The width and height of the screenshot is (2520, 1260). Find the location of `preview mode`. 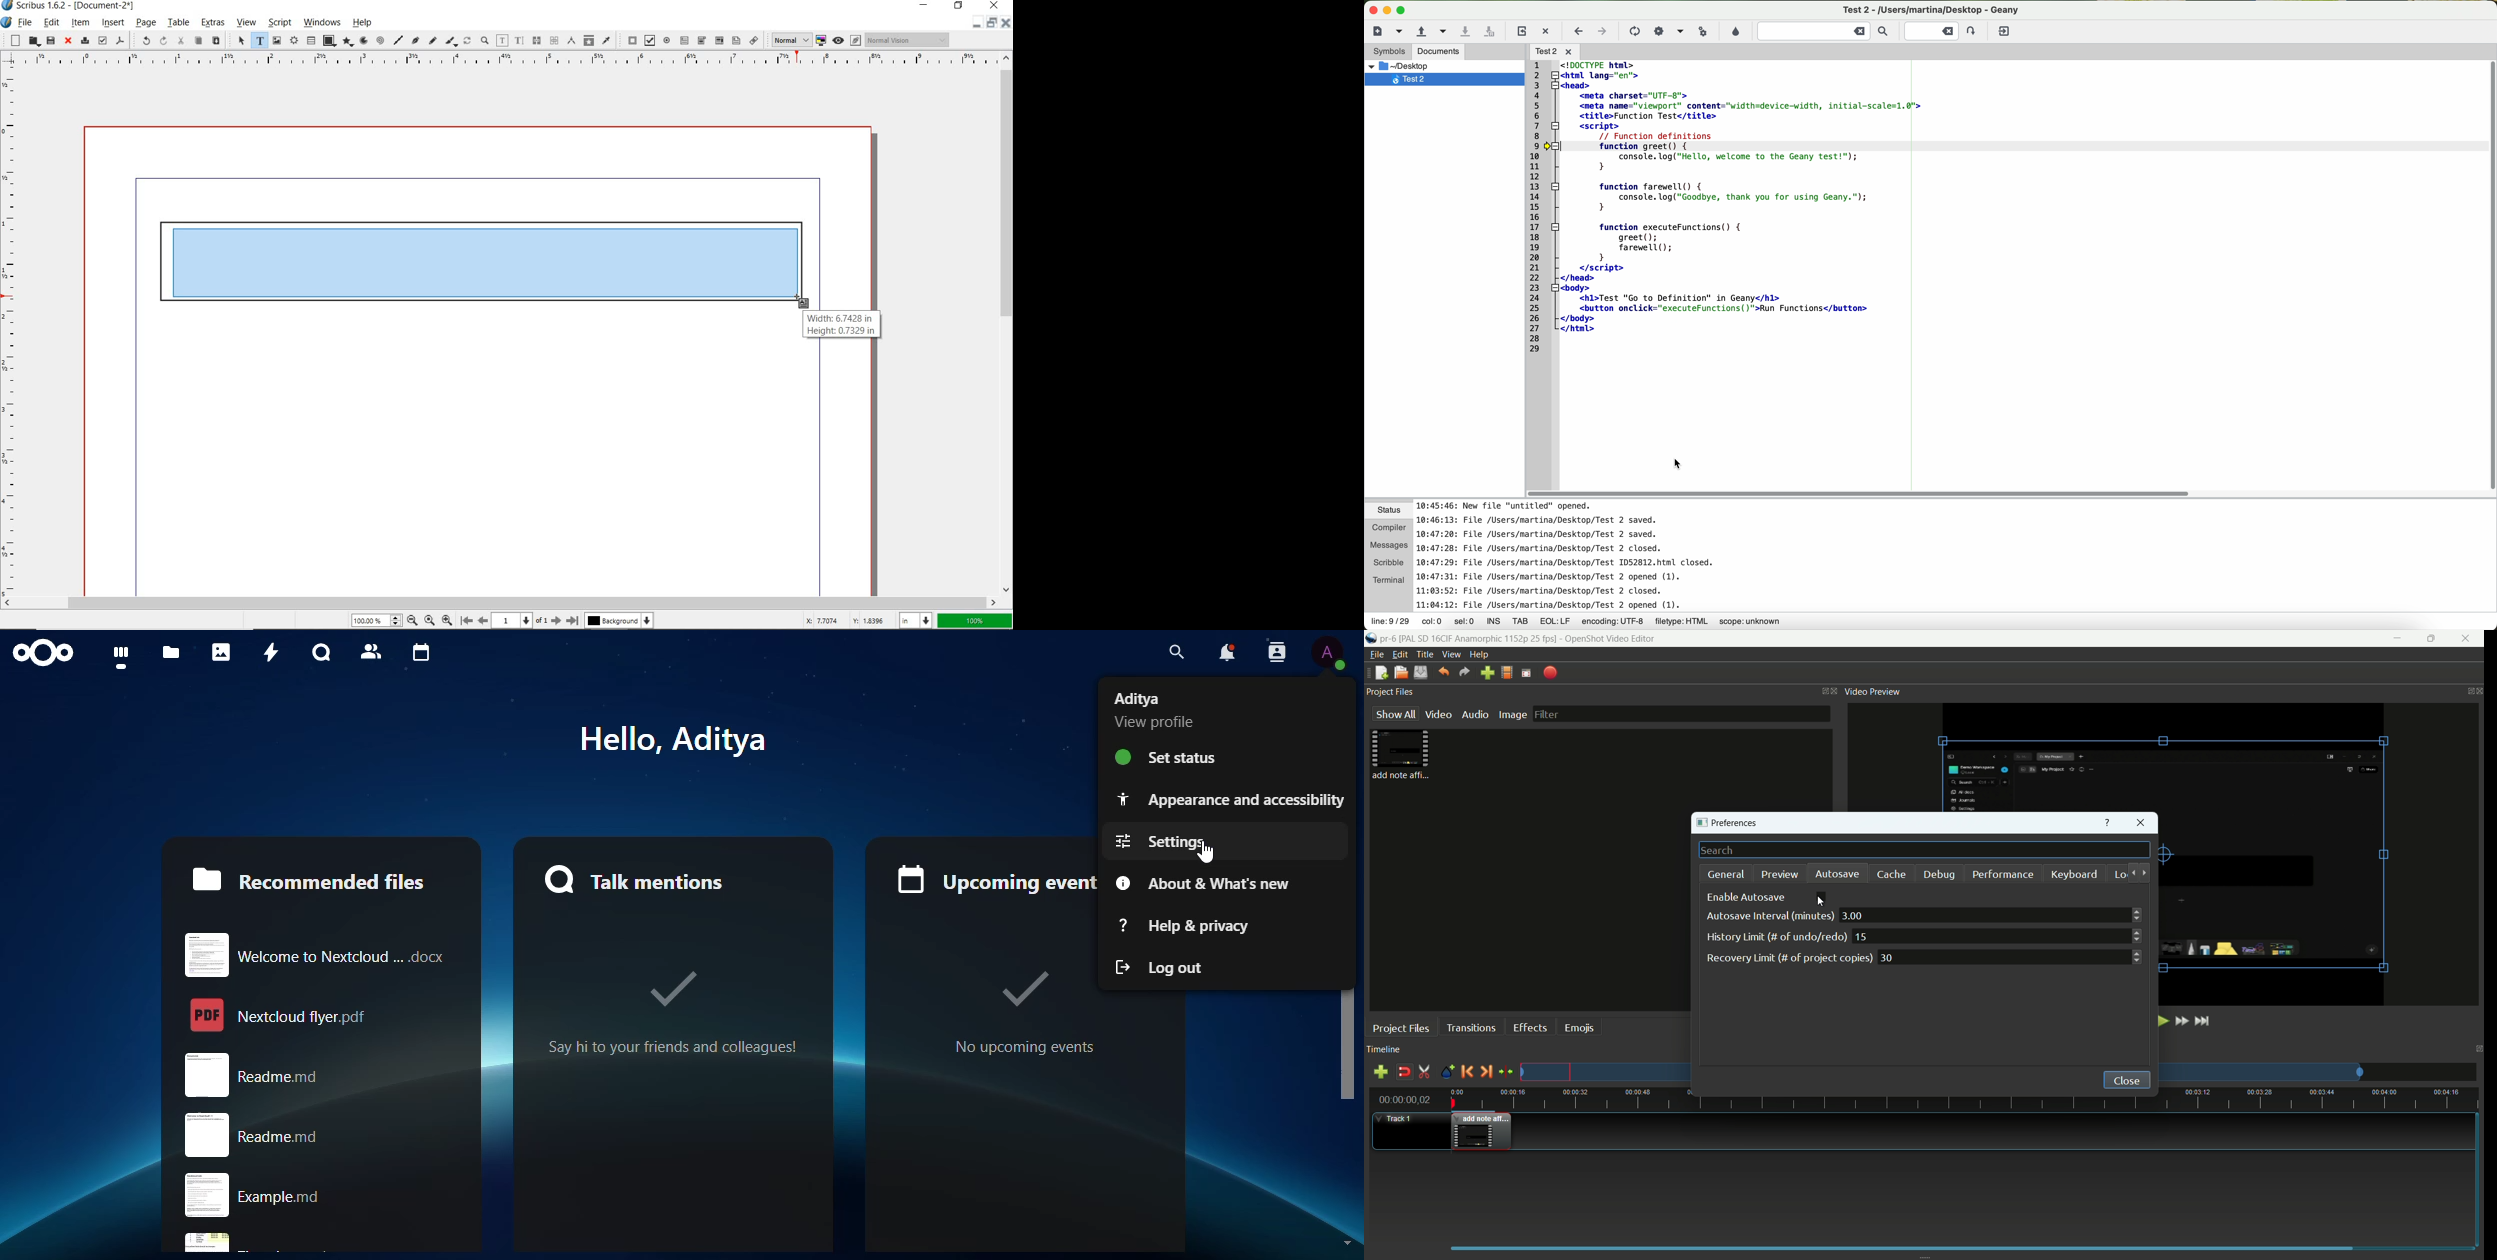

preview mode is located at coordinates (846, 40).